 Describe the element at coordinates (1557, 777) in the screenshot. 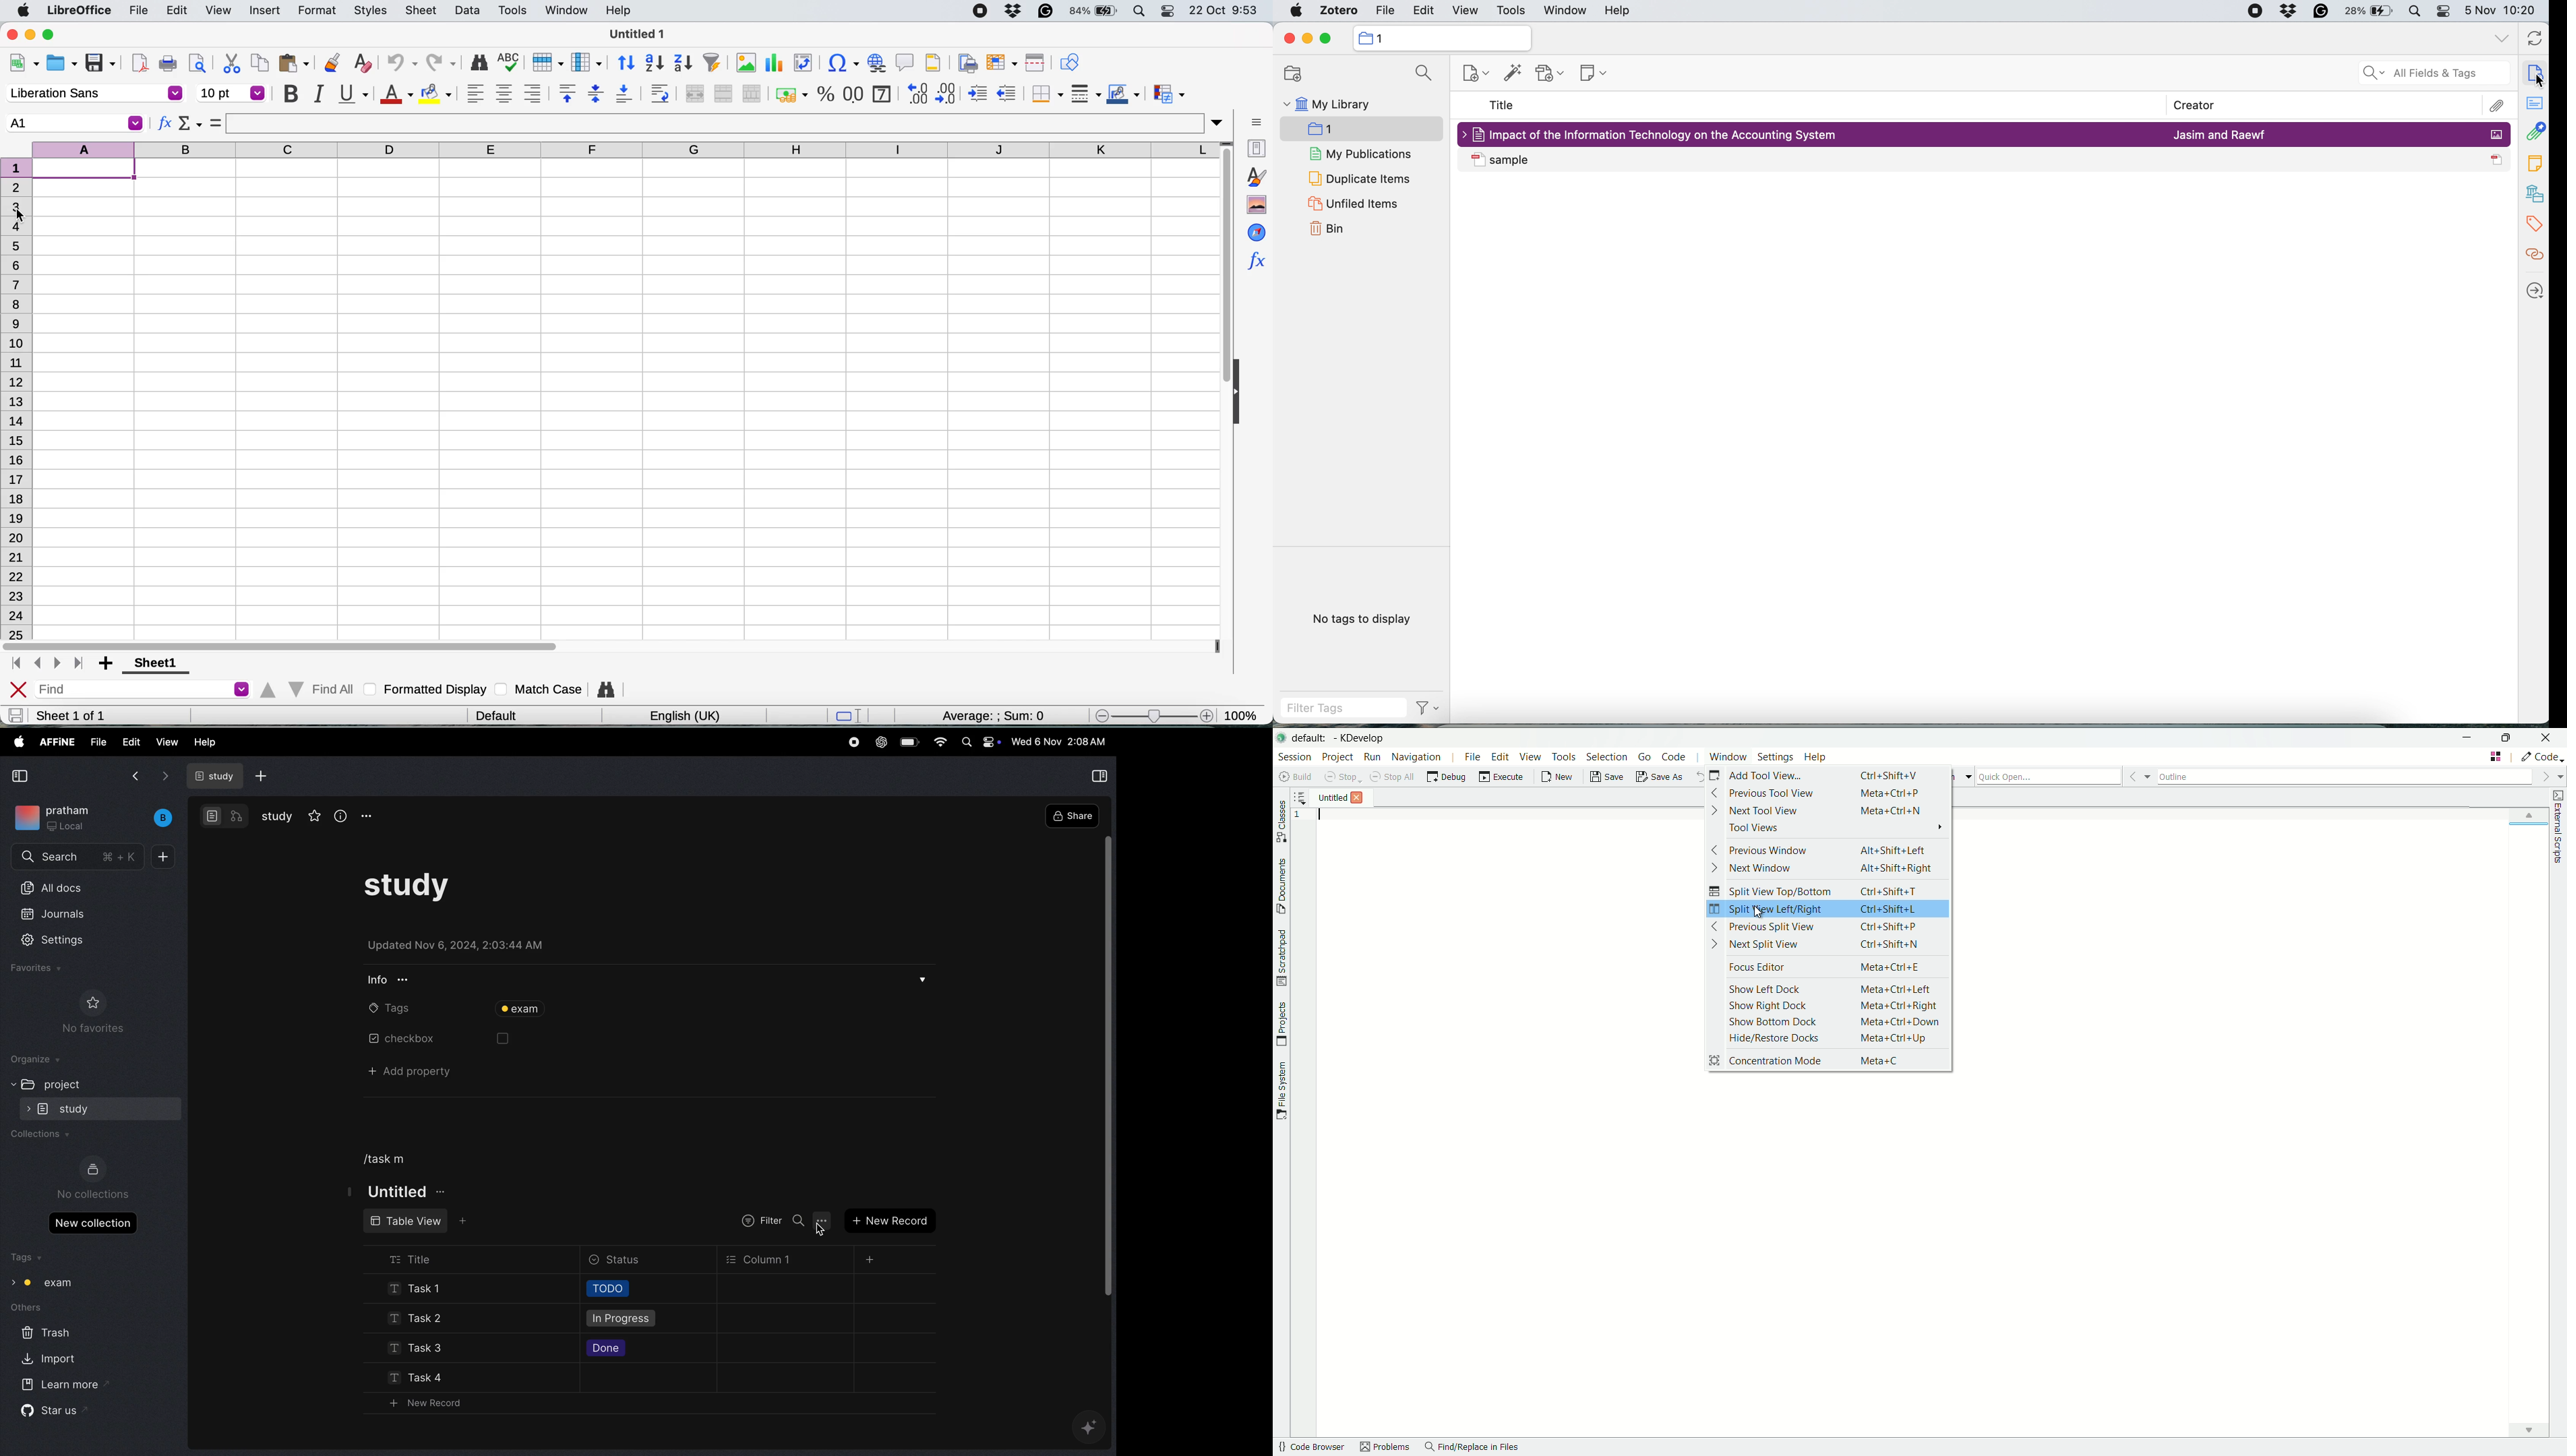

I see `new` at that location.